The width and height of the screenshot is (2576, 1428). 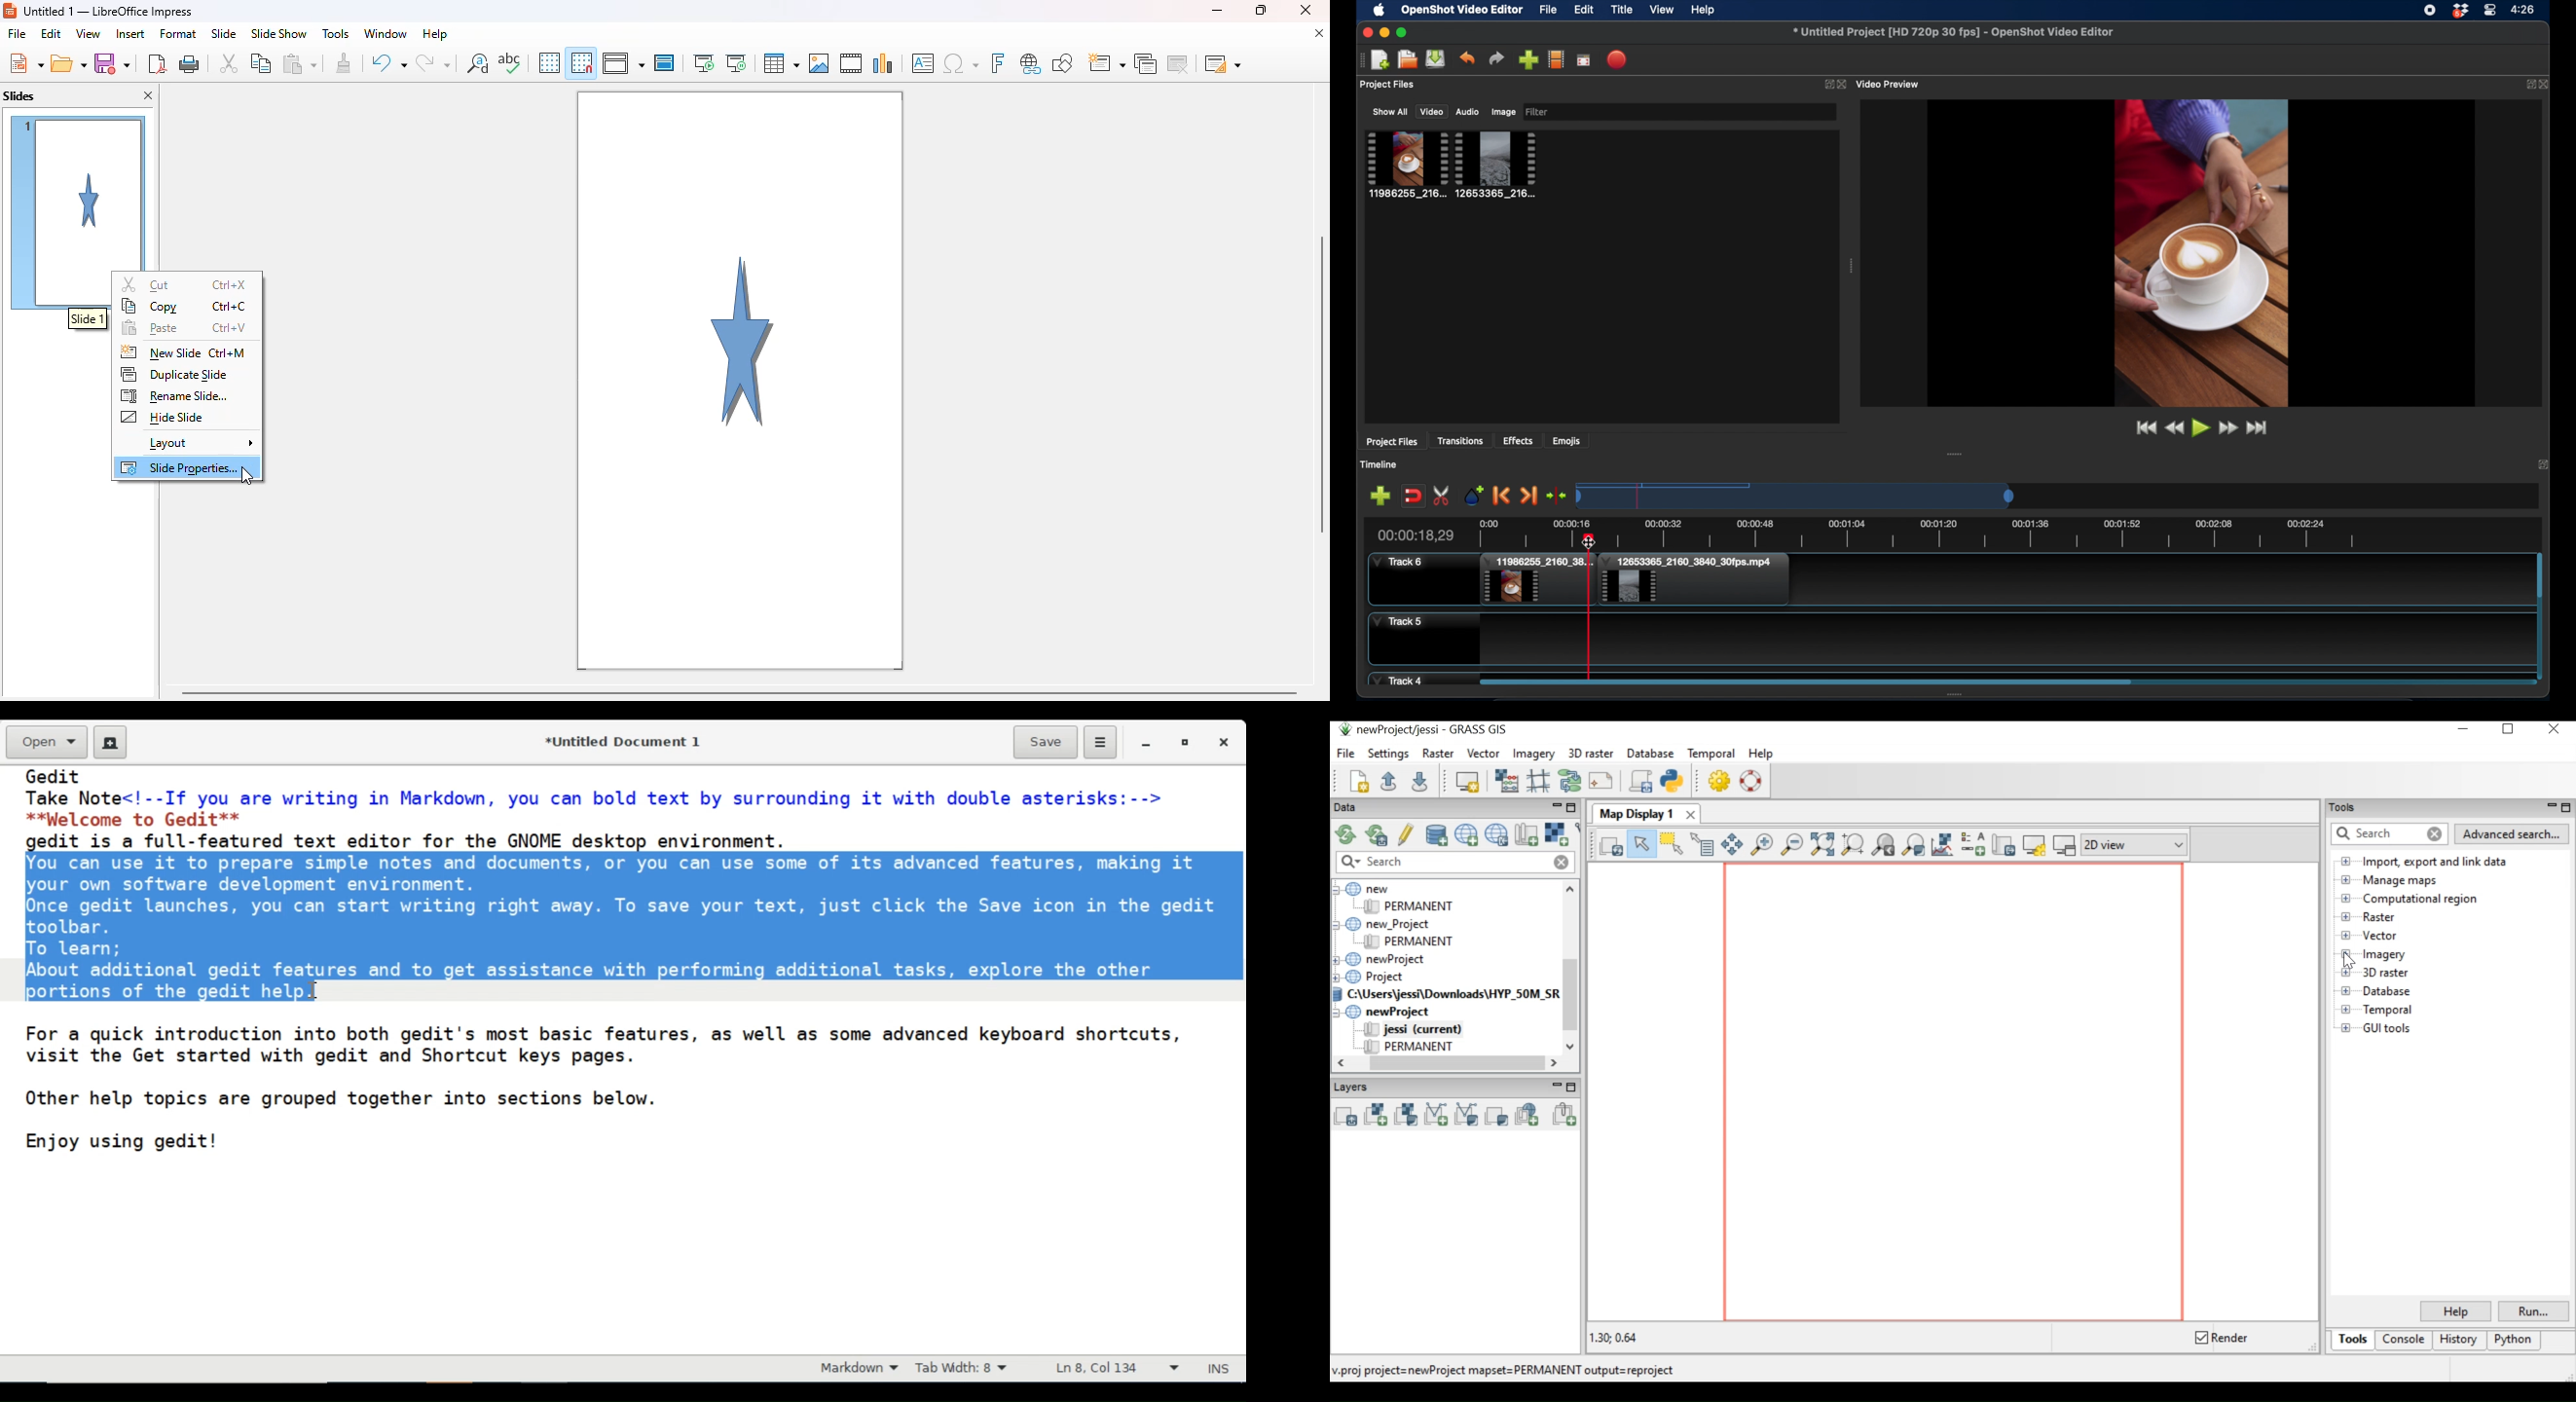 I want to click on add marker, so click(x=1474, y=495).